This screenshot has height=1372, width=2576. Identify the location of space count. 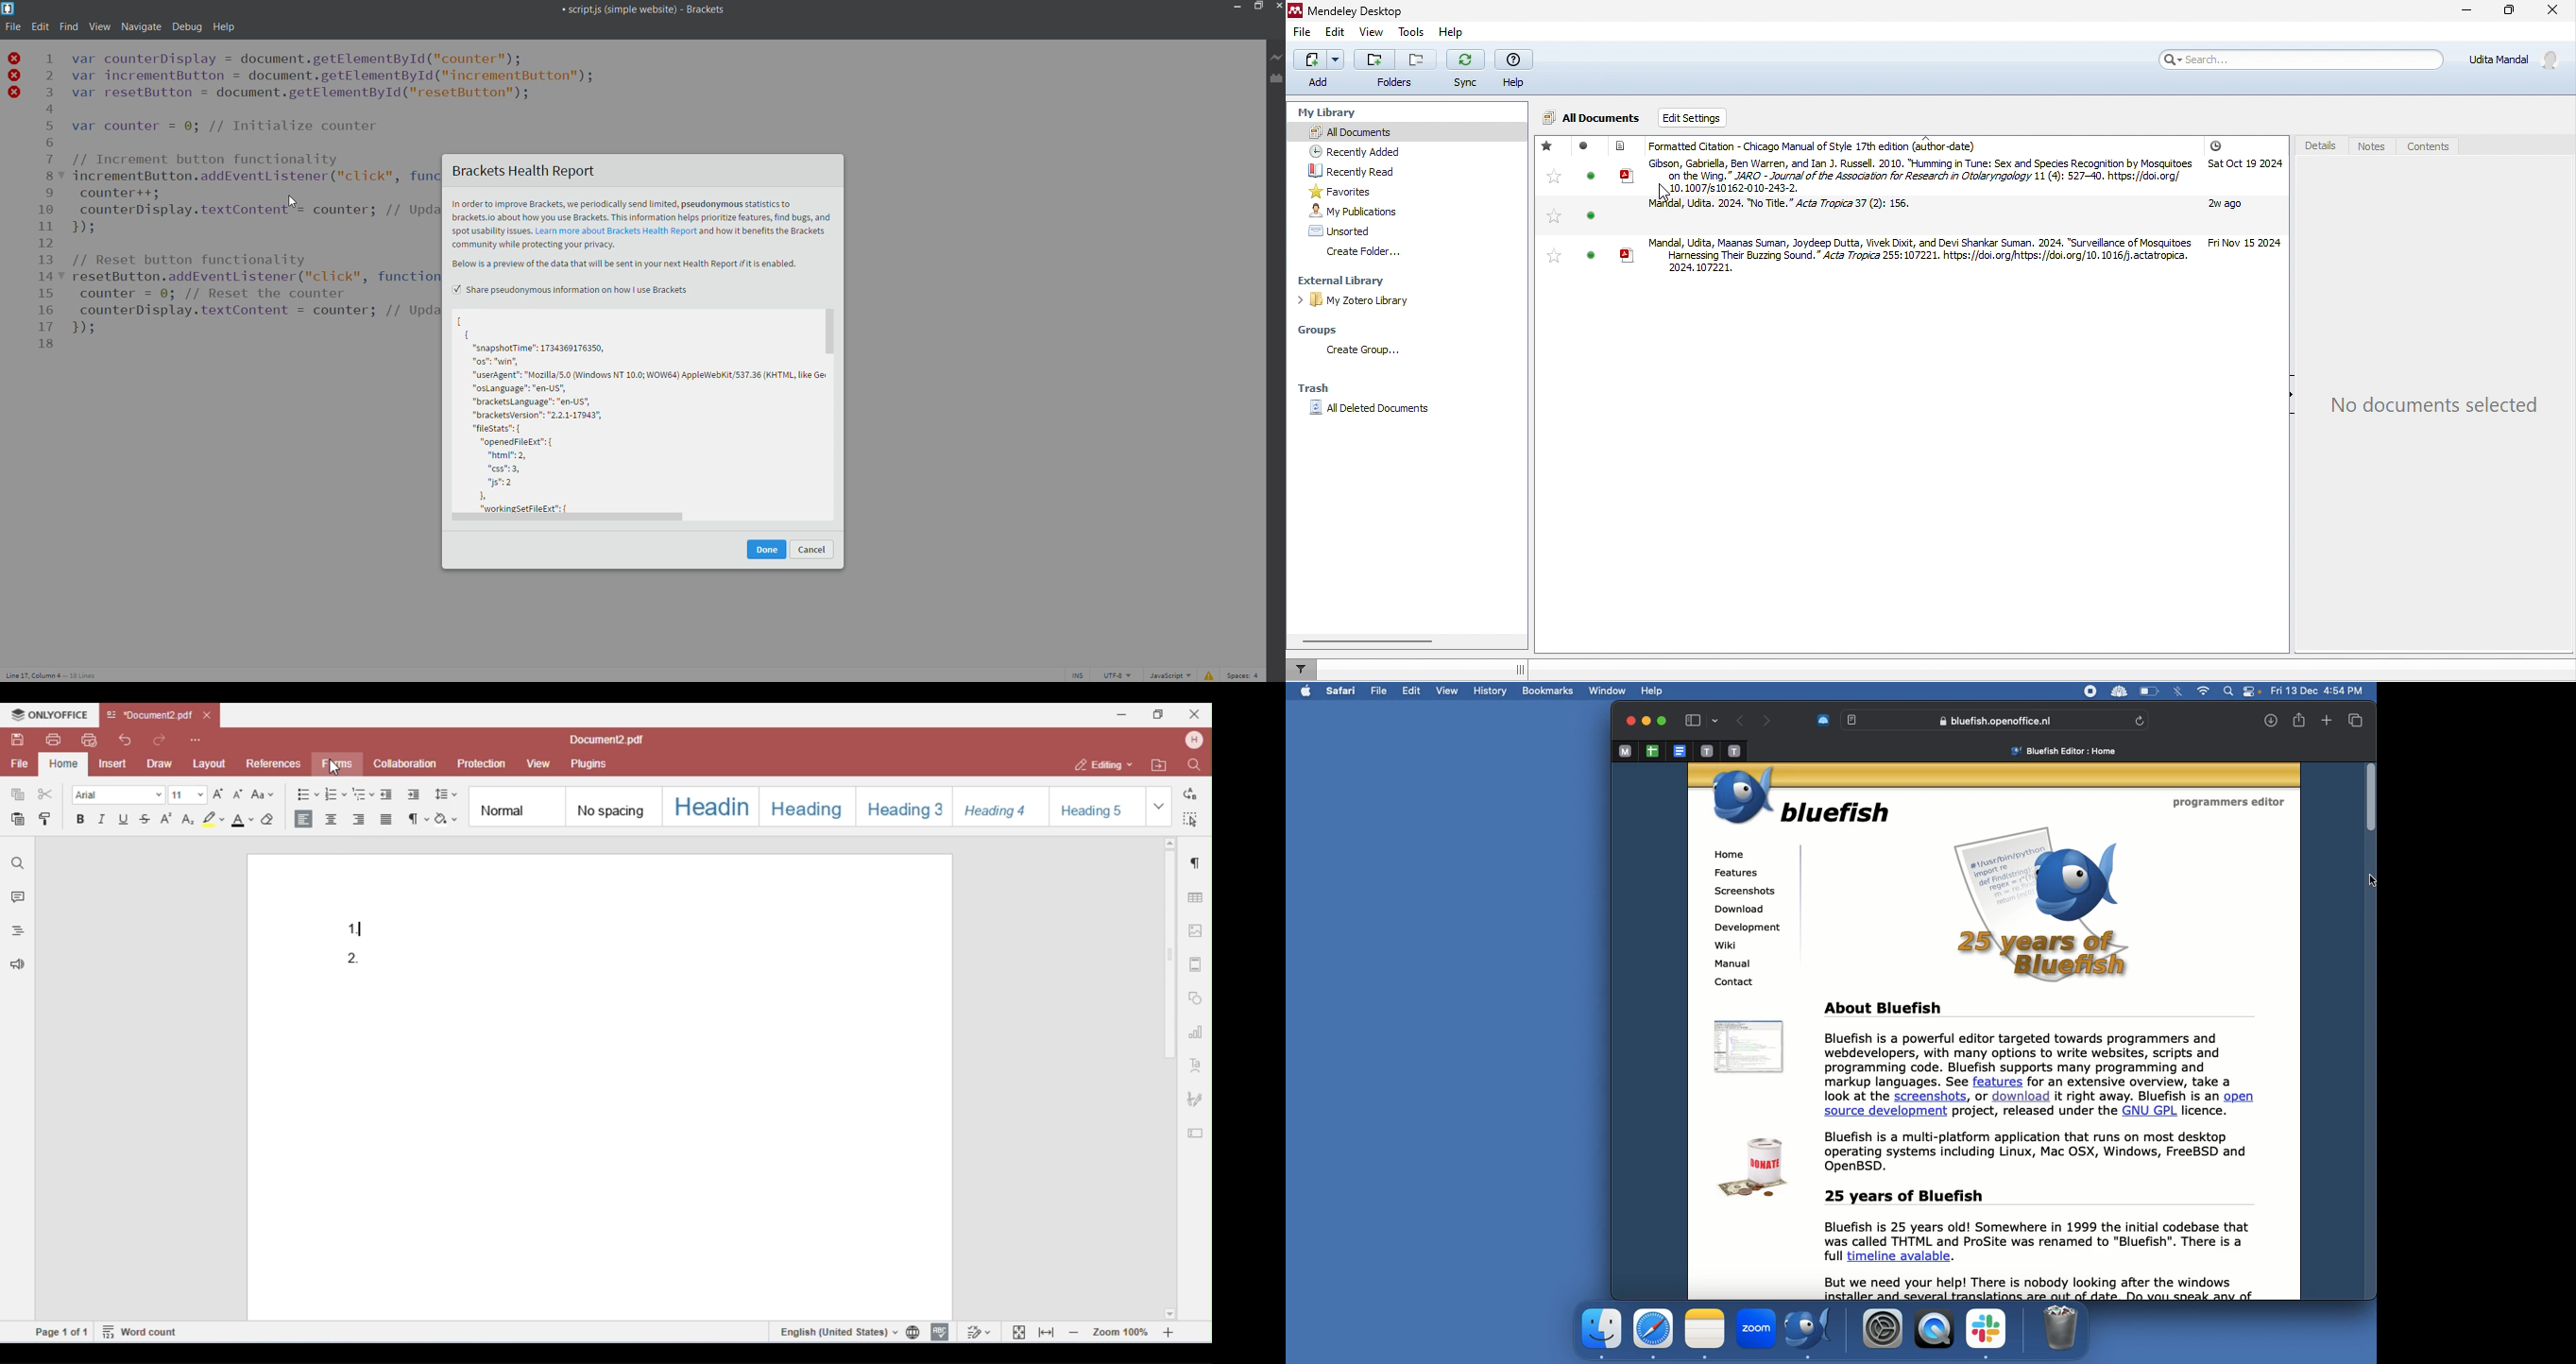
(1244, 674).